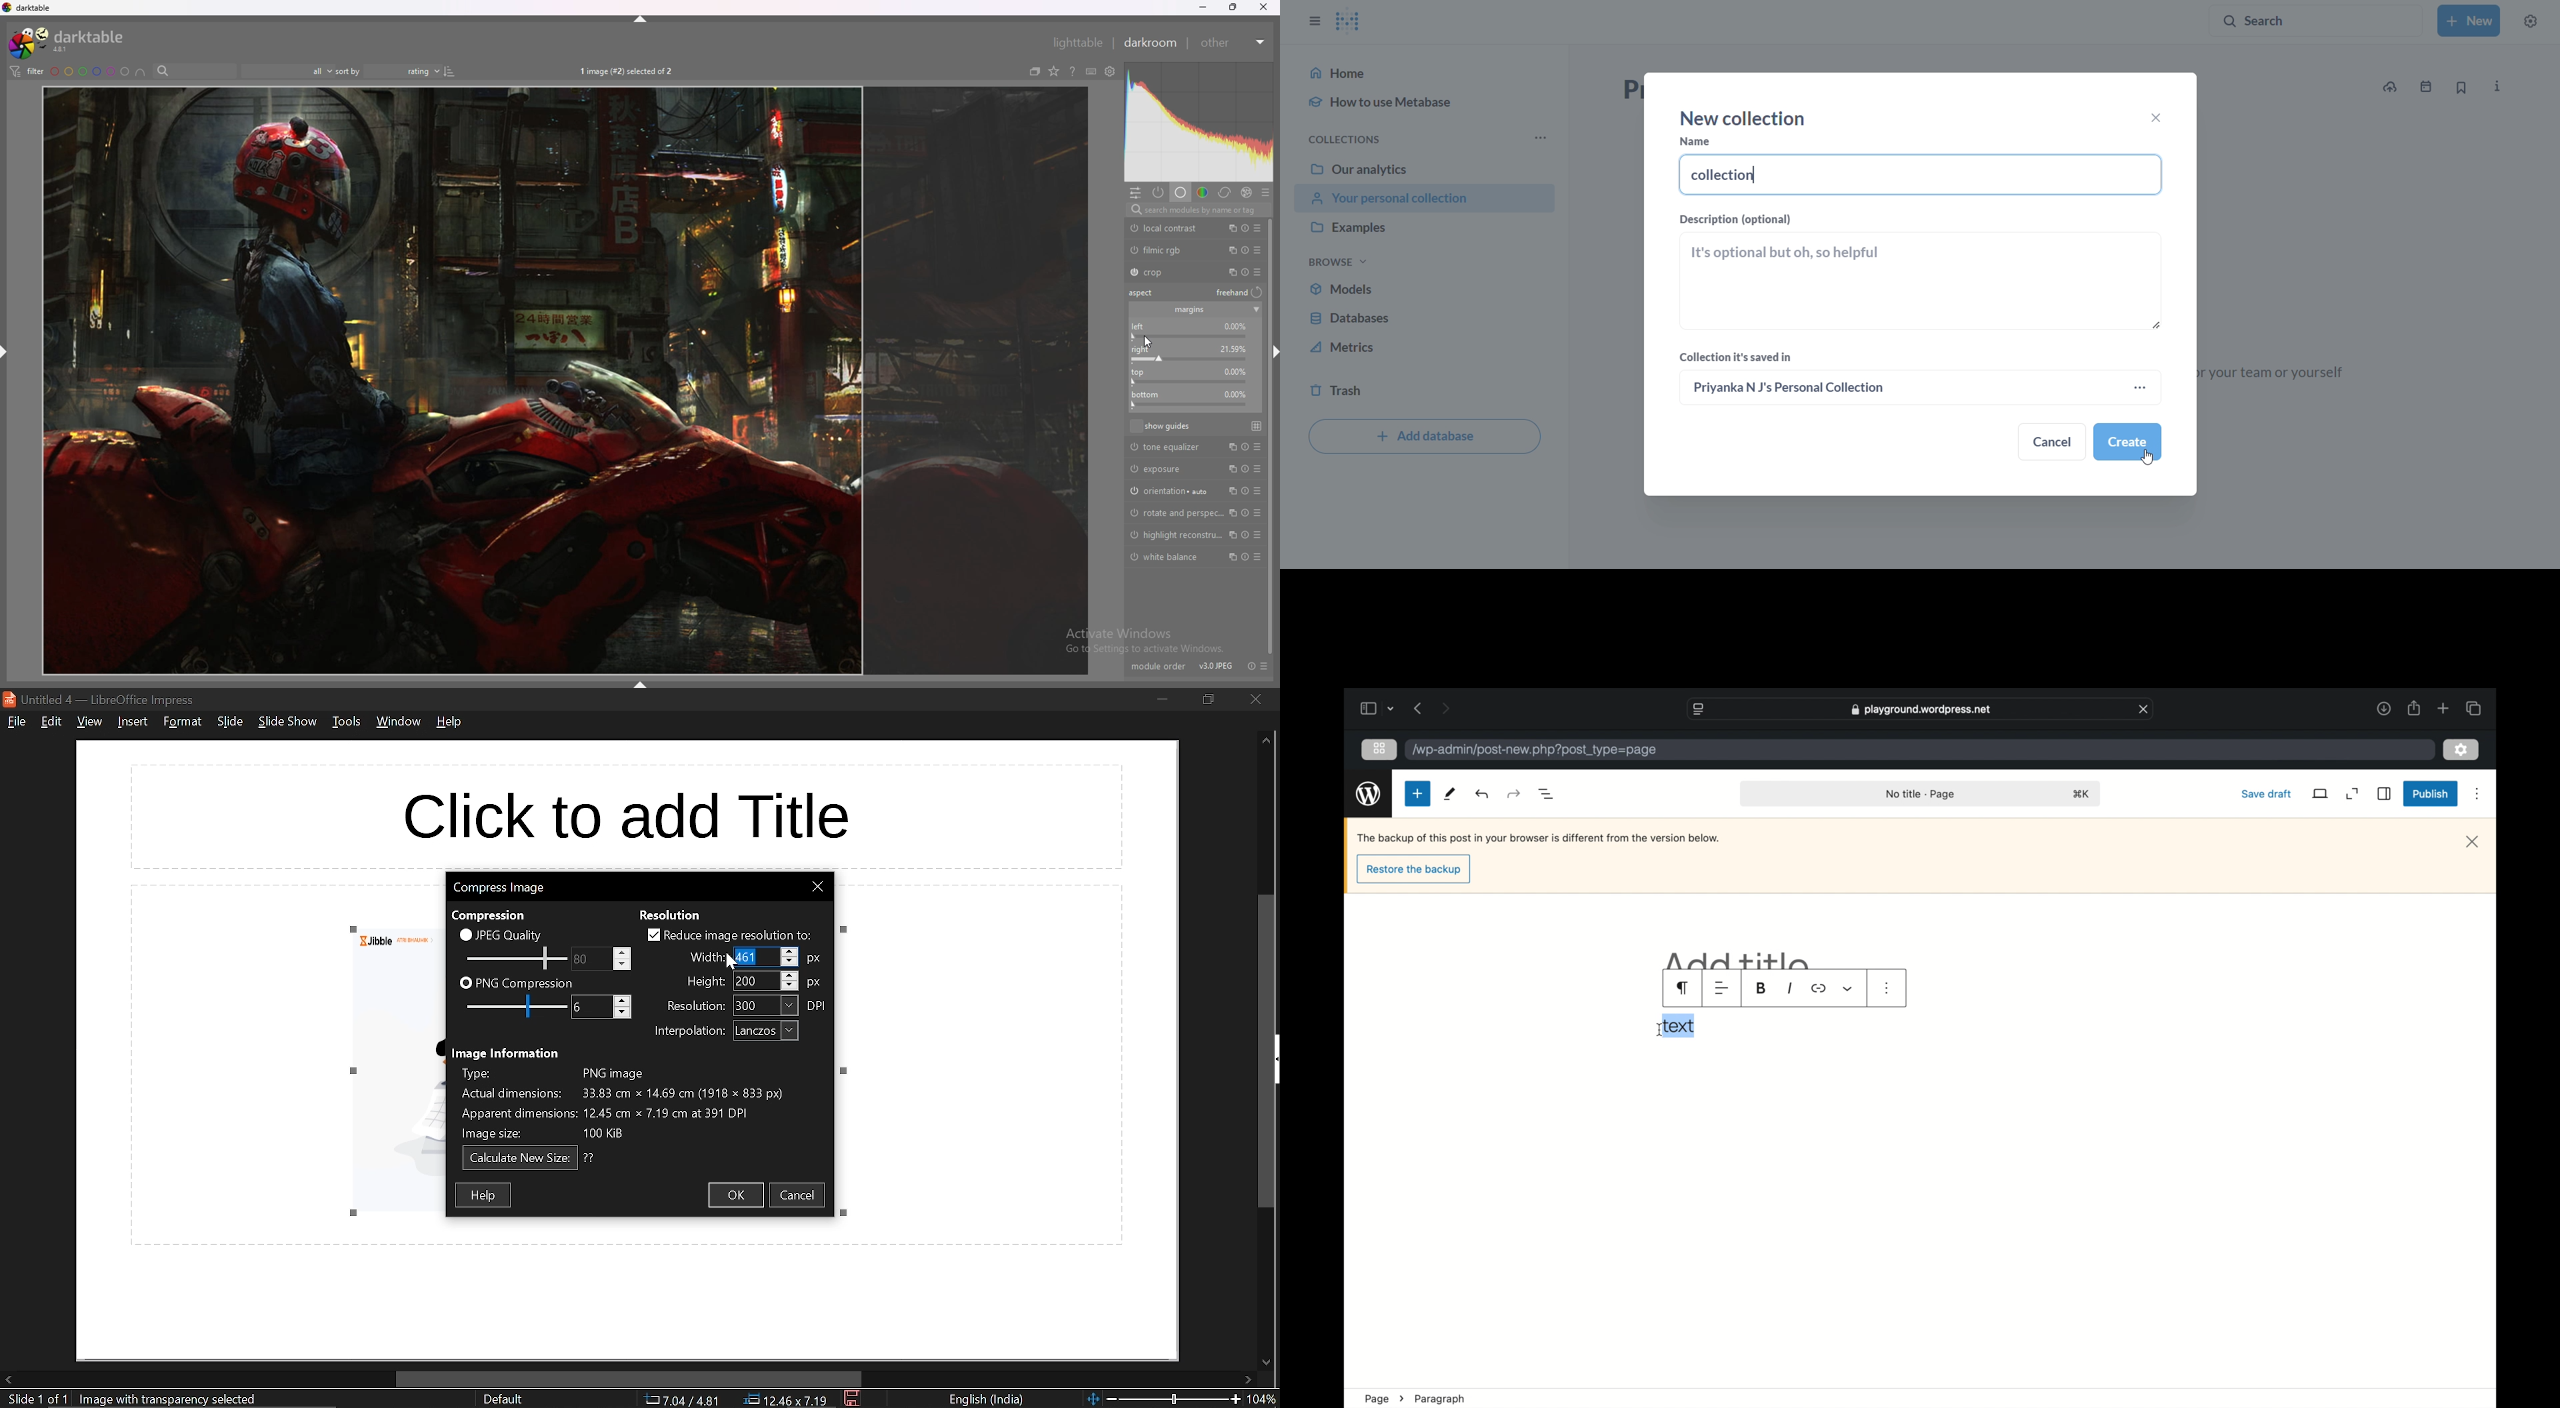 Image resolution: width=2576 pixels, height=1428 pixels. Describe the element at coordinates (2462, 89) in the screenshot. I see `bookmark` at that location.